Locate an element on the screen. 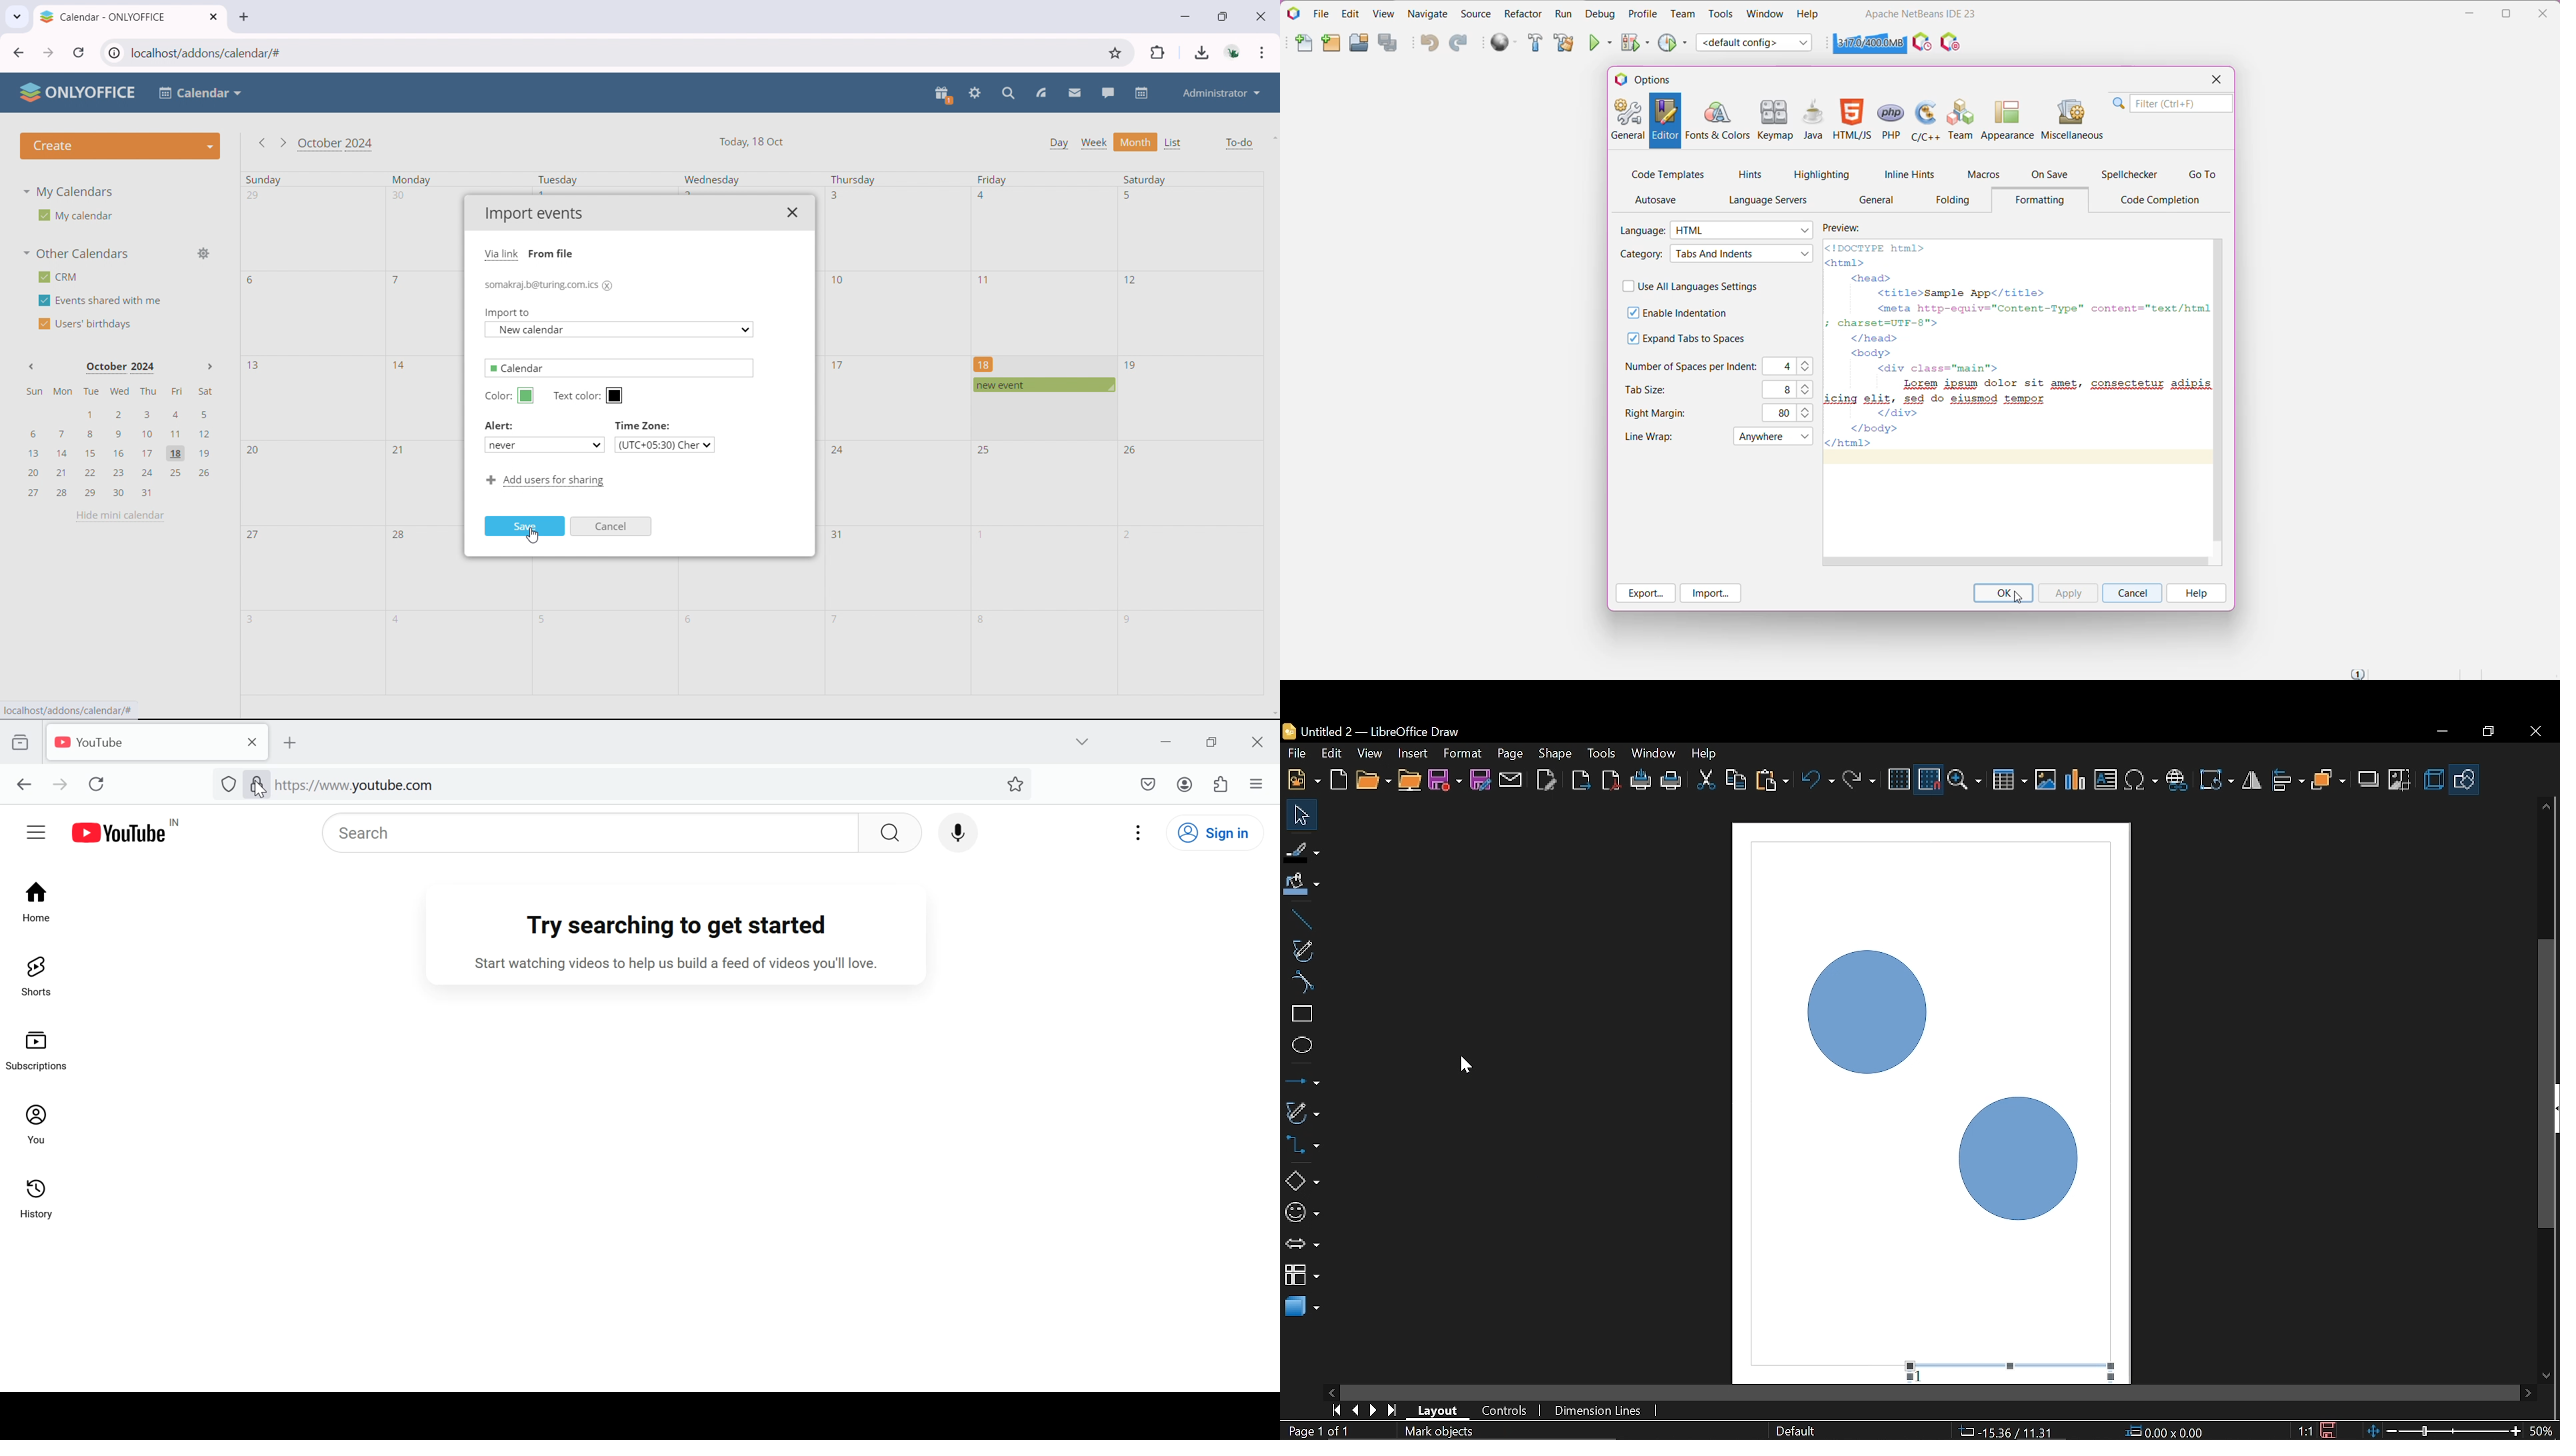 The width and height of the screenshot is (2576, 1456). Horizontal scrollbar is located at coordinates (1930, 1393).